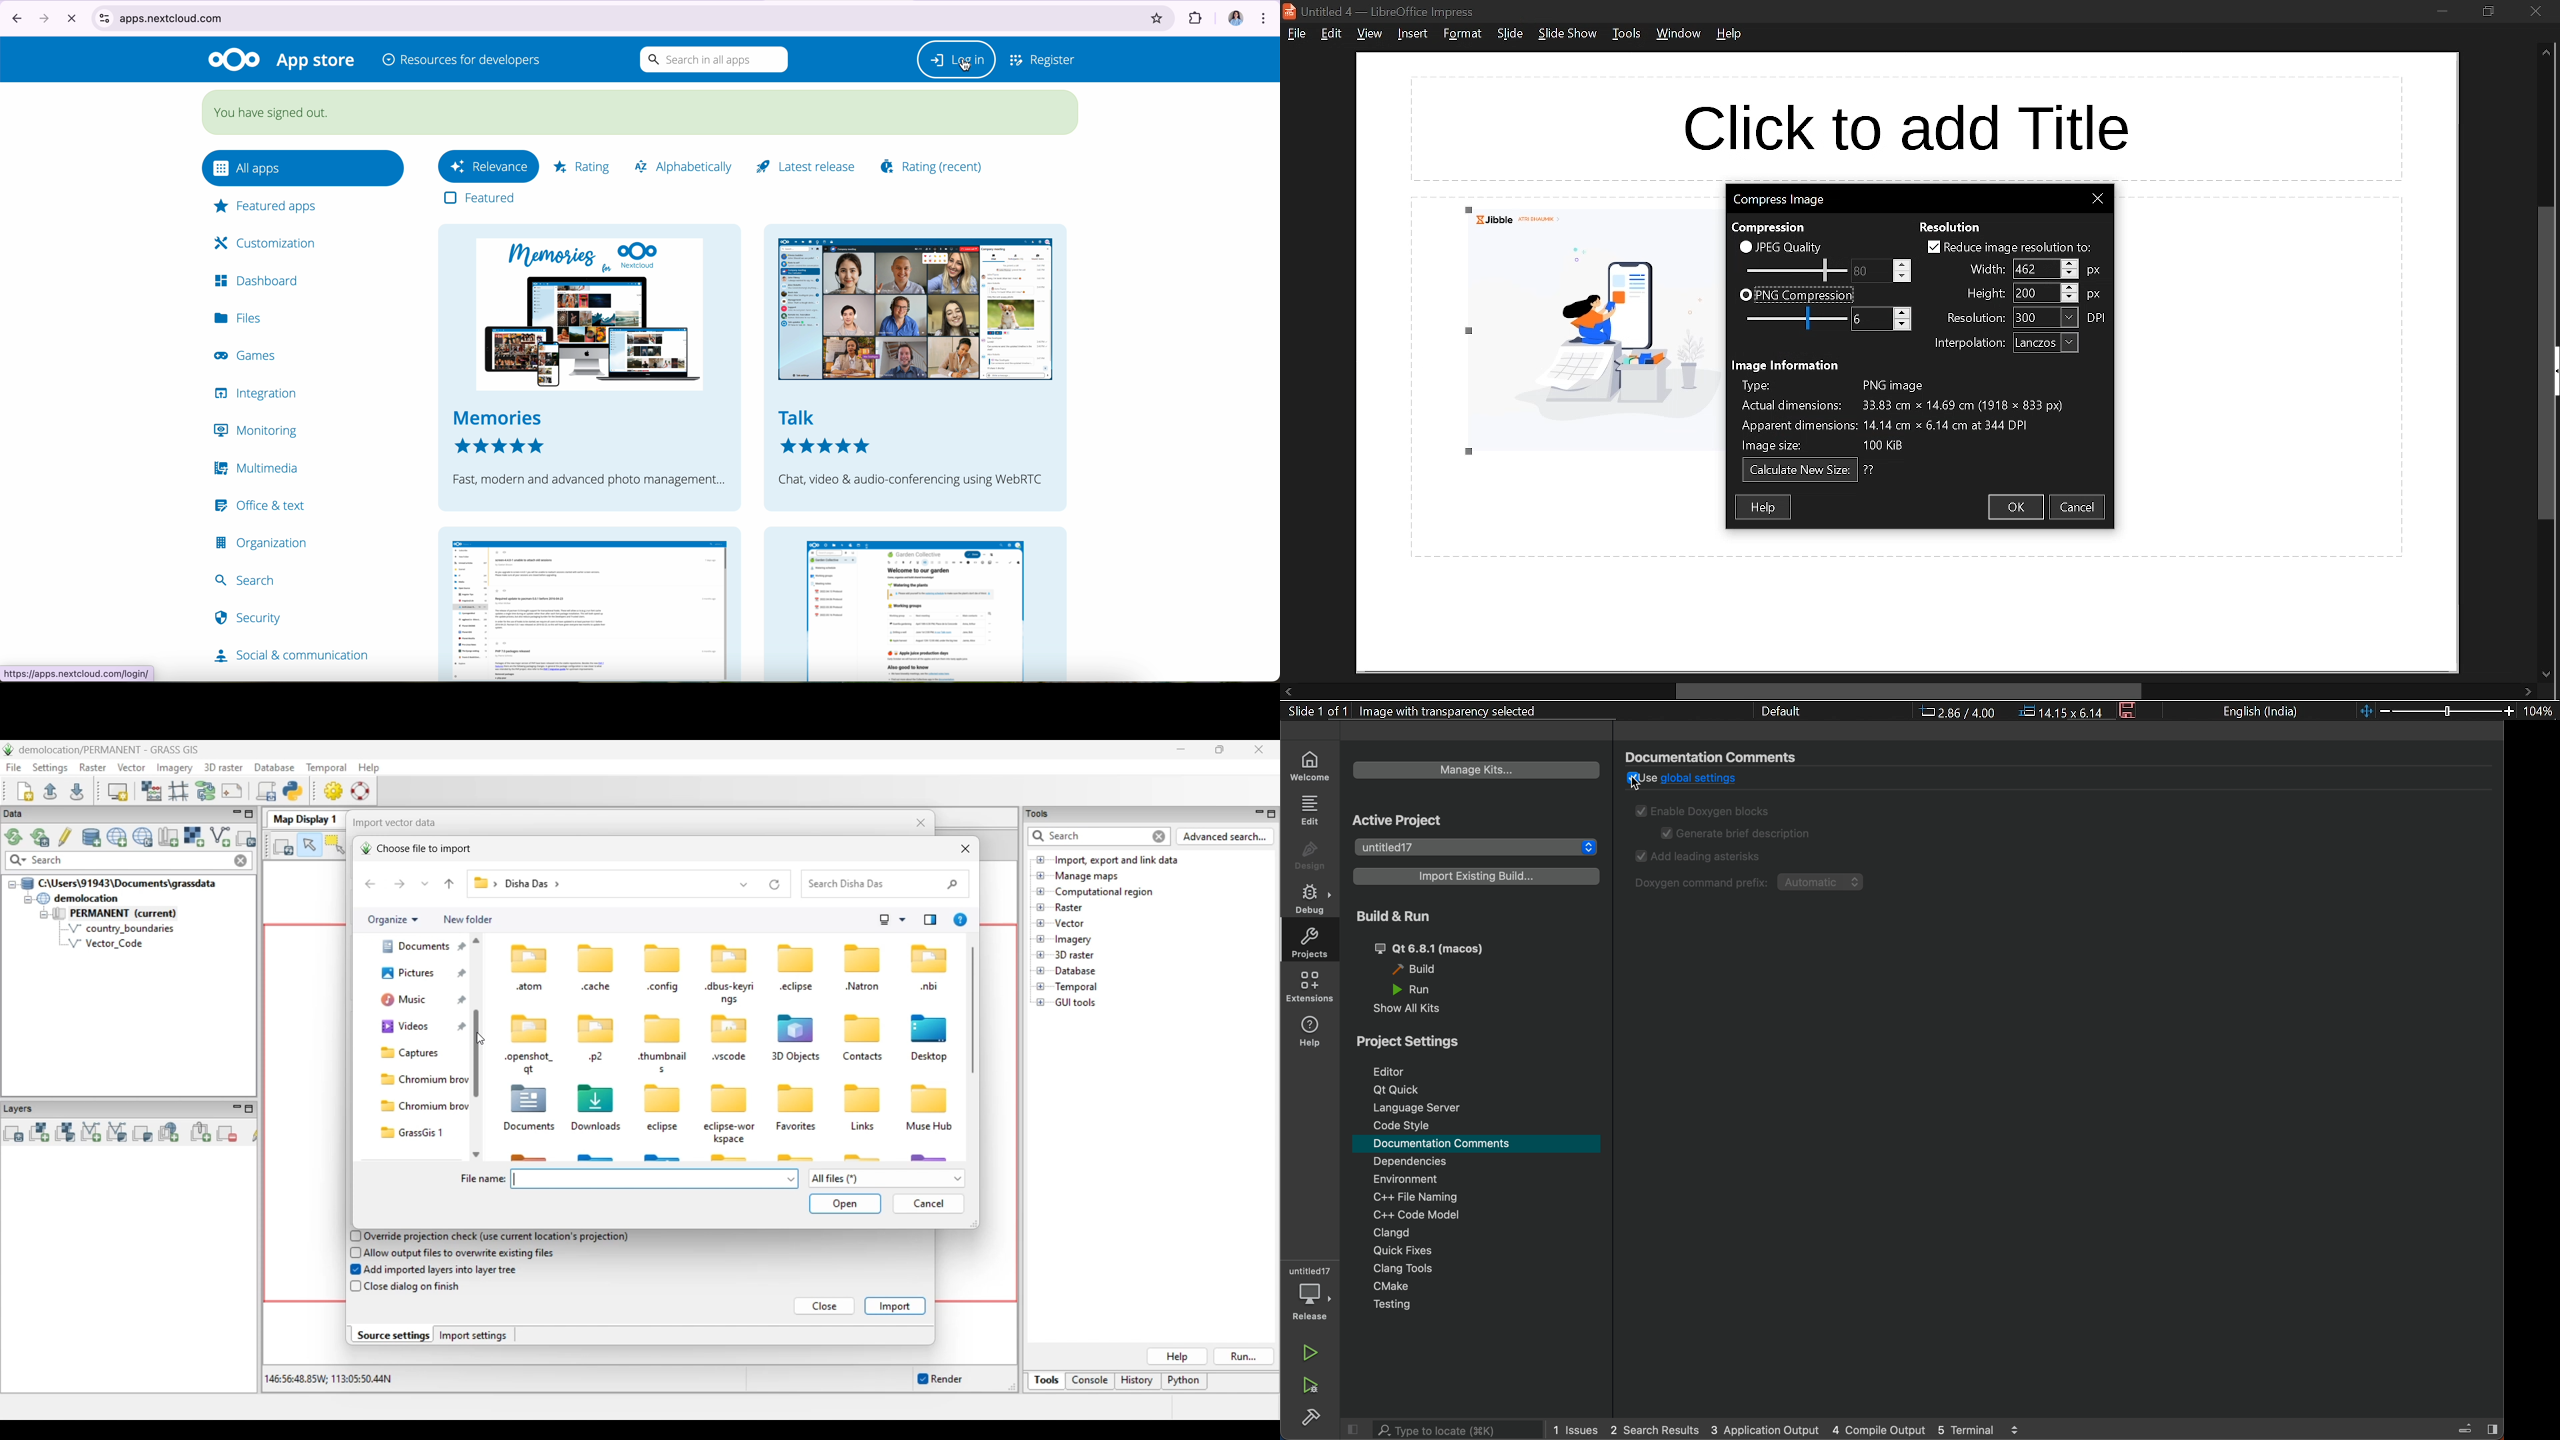 This screenshot has width=2576, height=1456. Describe the element at coordinates (1333, 33) in the screenshot. I see `edit` at that location.